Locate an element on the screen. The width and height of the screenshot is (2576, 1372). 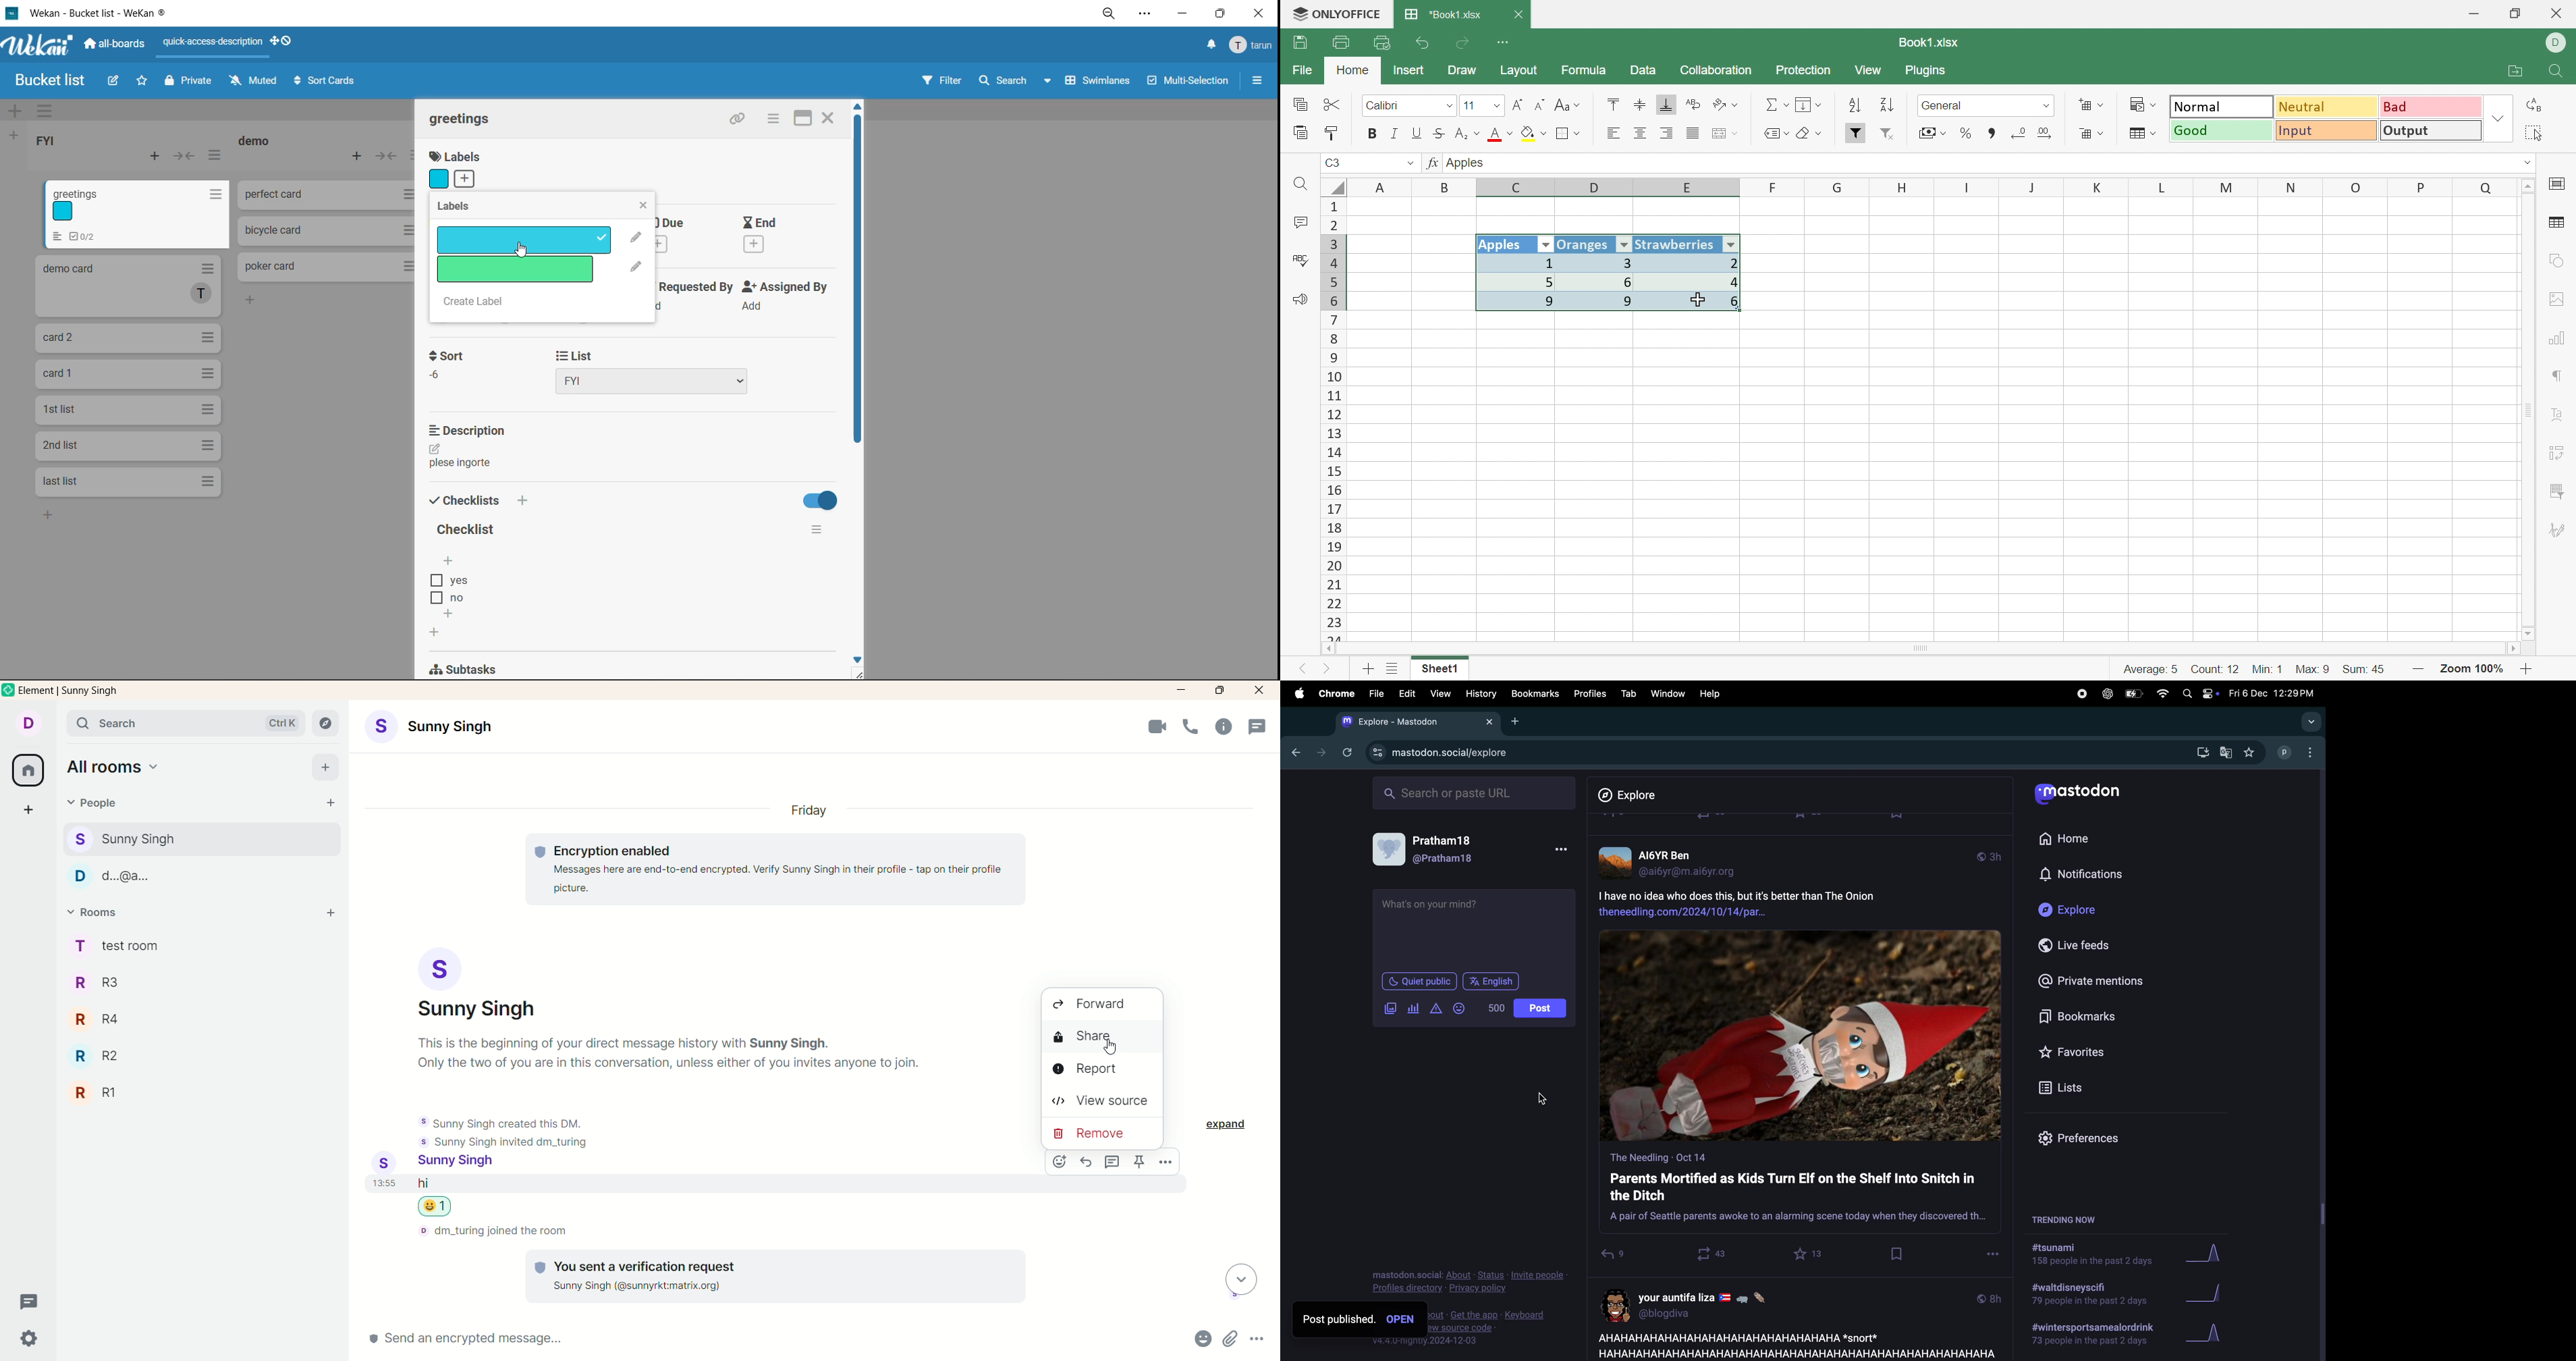
B is located at coordinates (1447, 187).